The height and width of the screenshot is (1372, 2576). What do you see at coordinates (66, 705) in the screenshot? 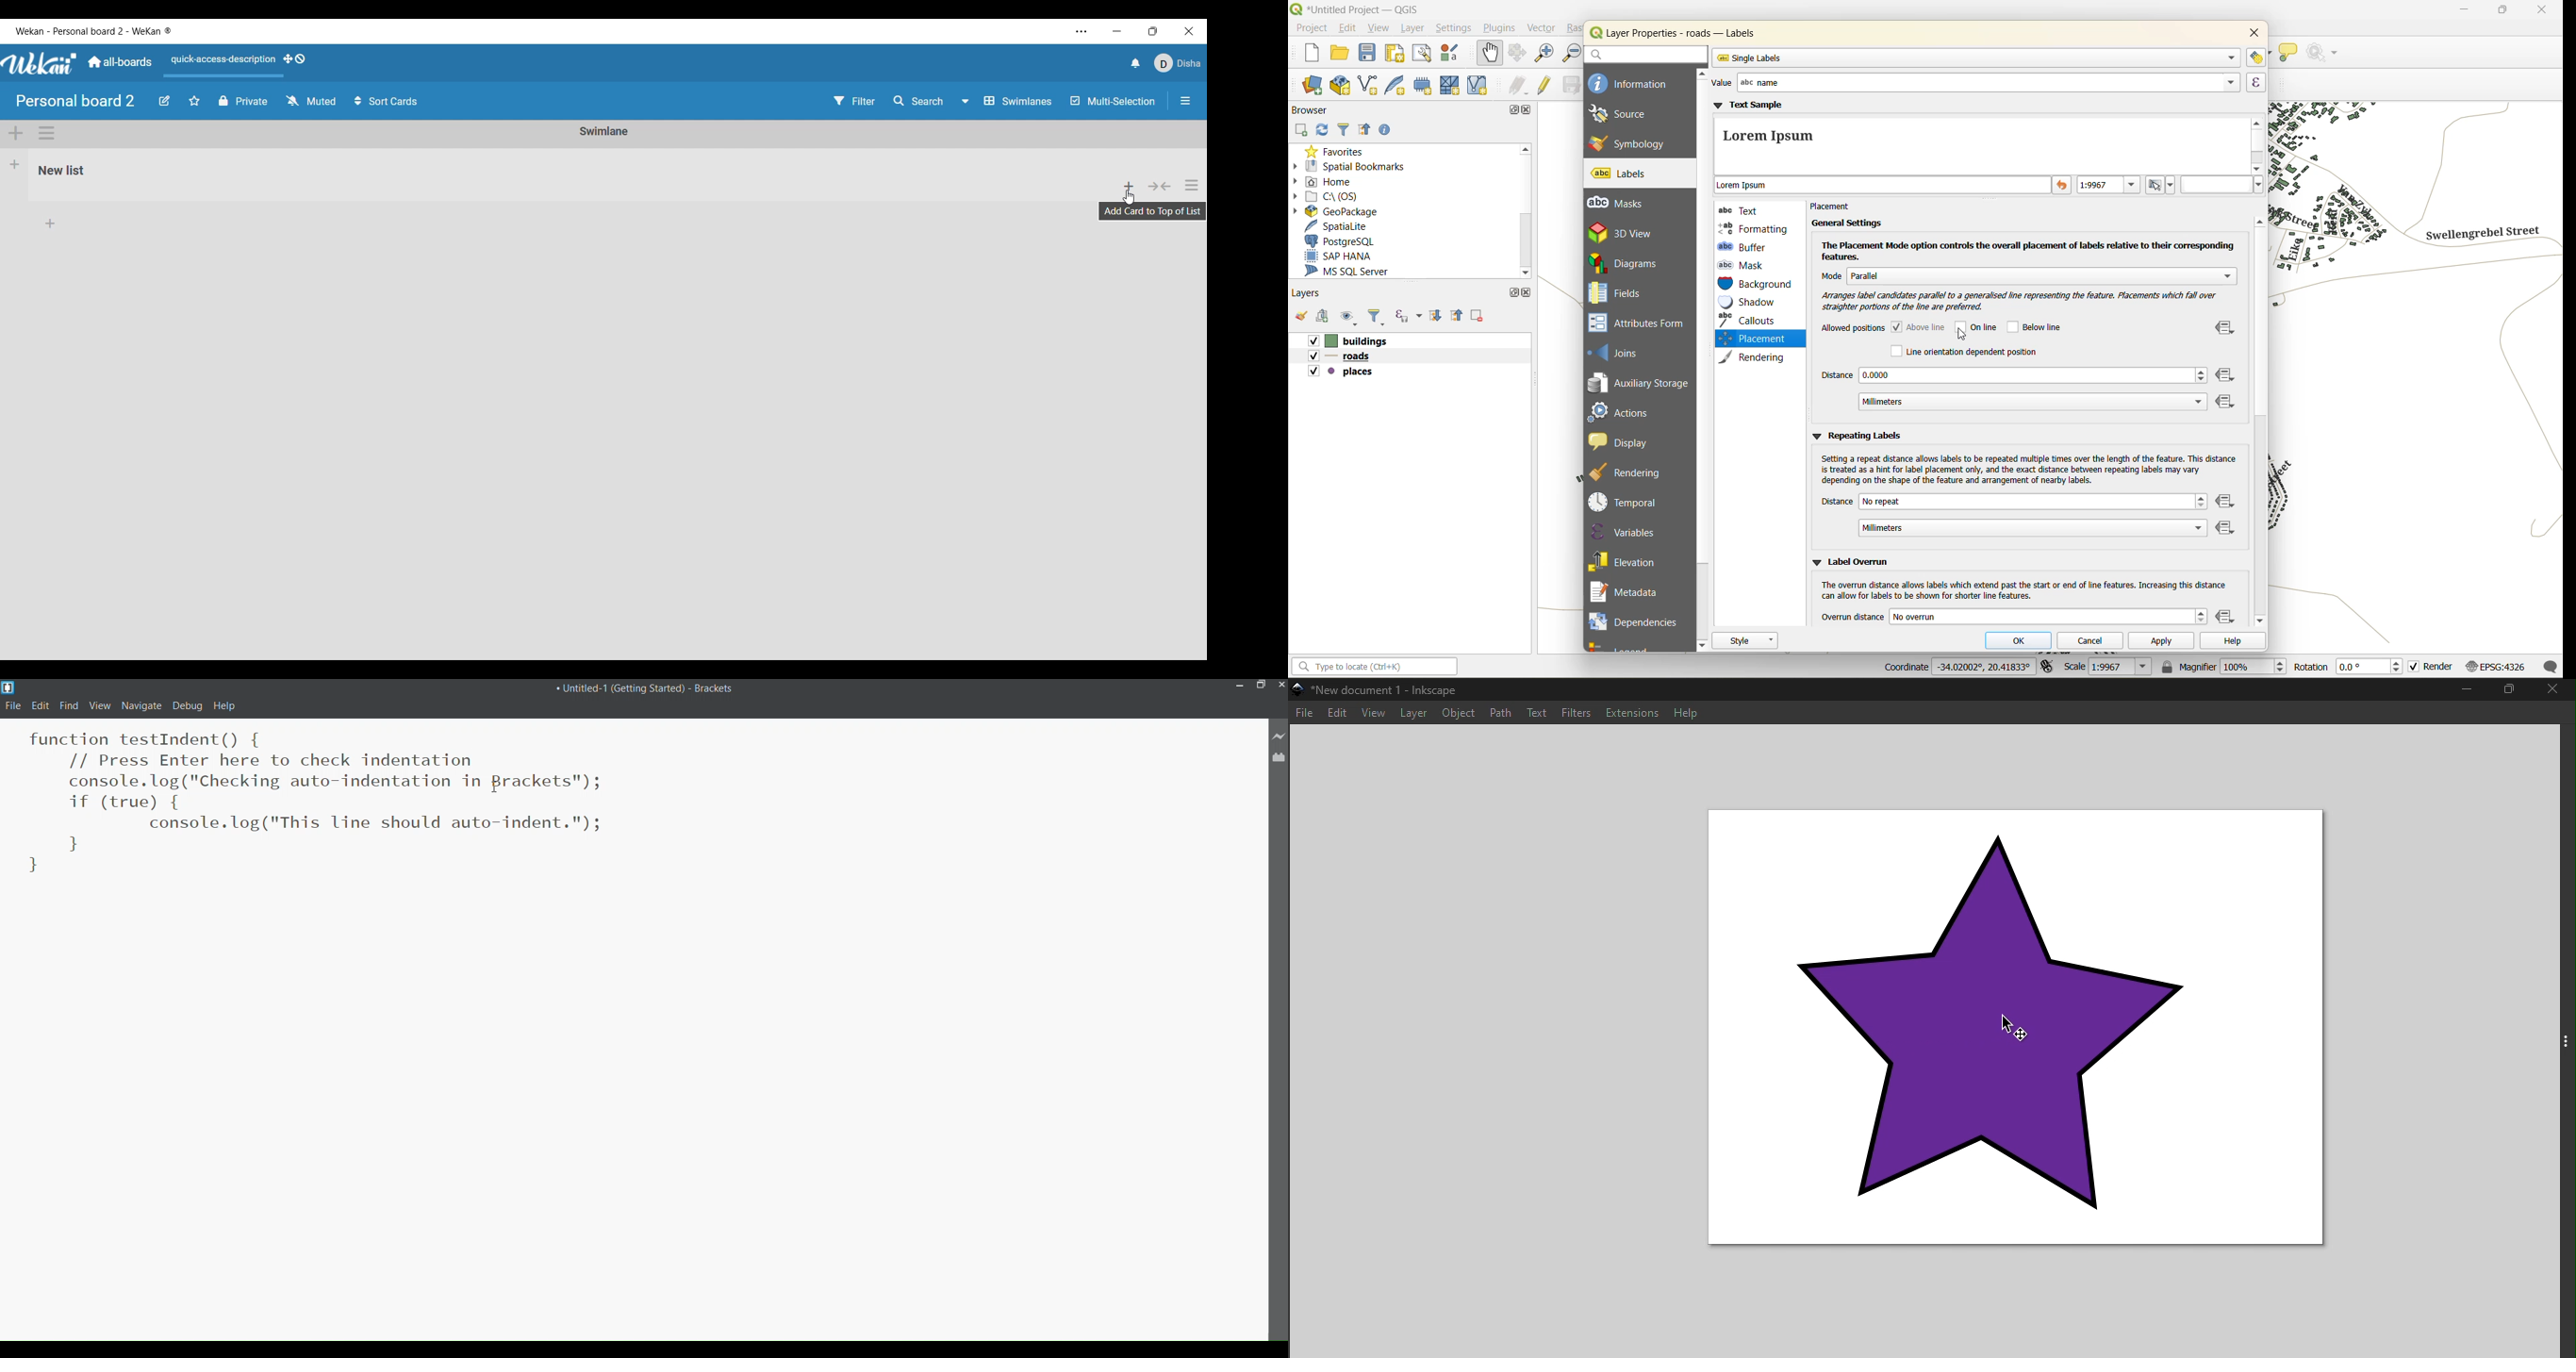
I see `Find` at bounding box center [66, 705].